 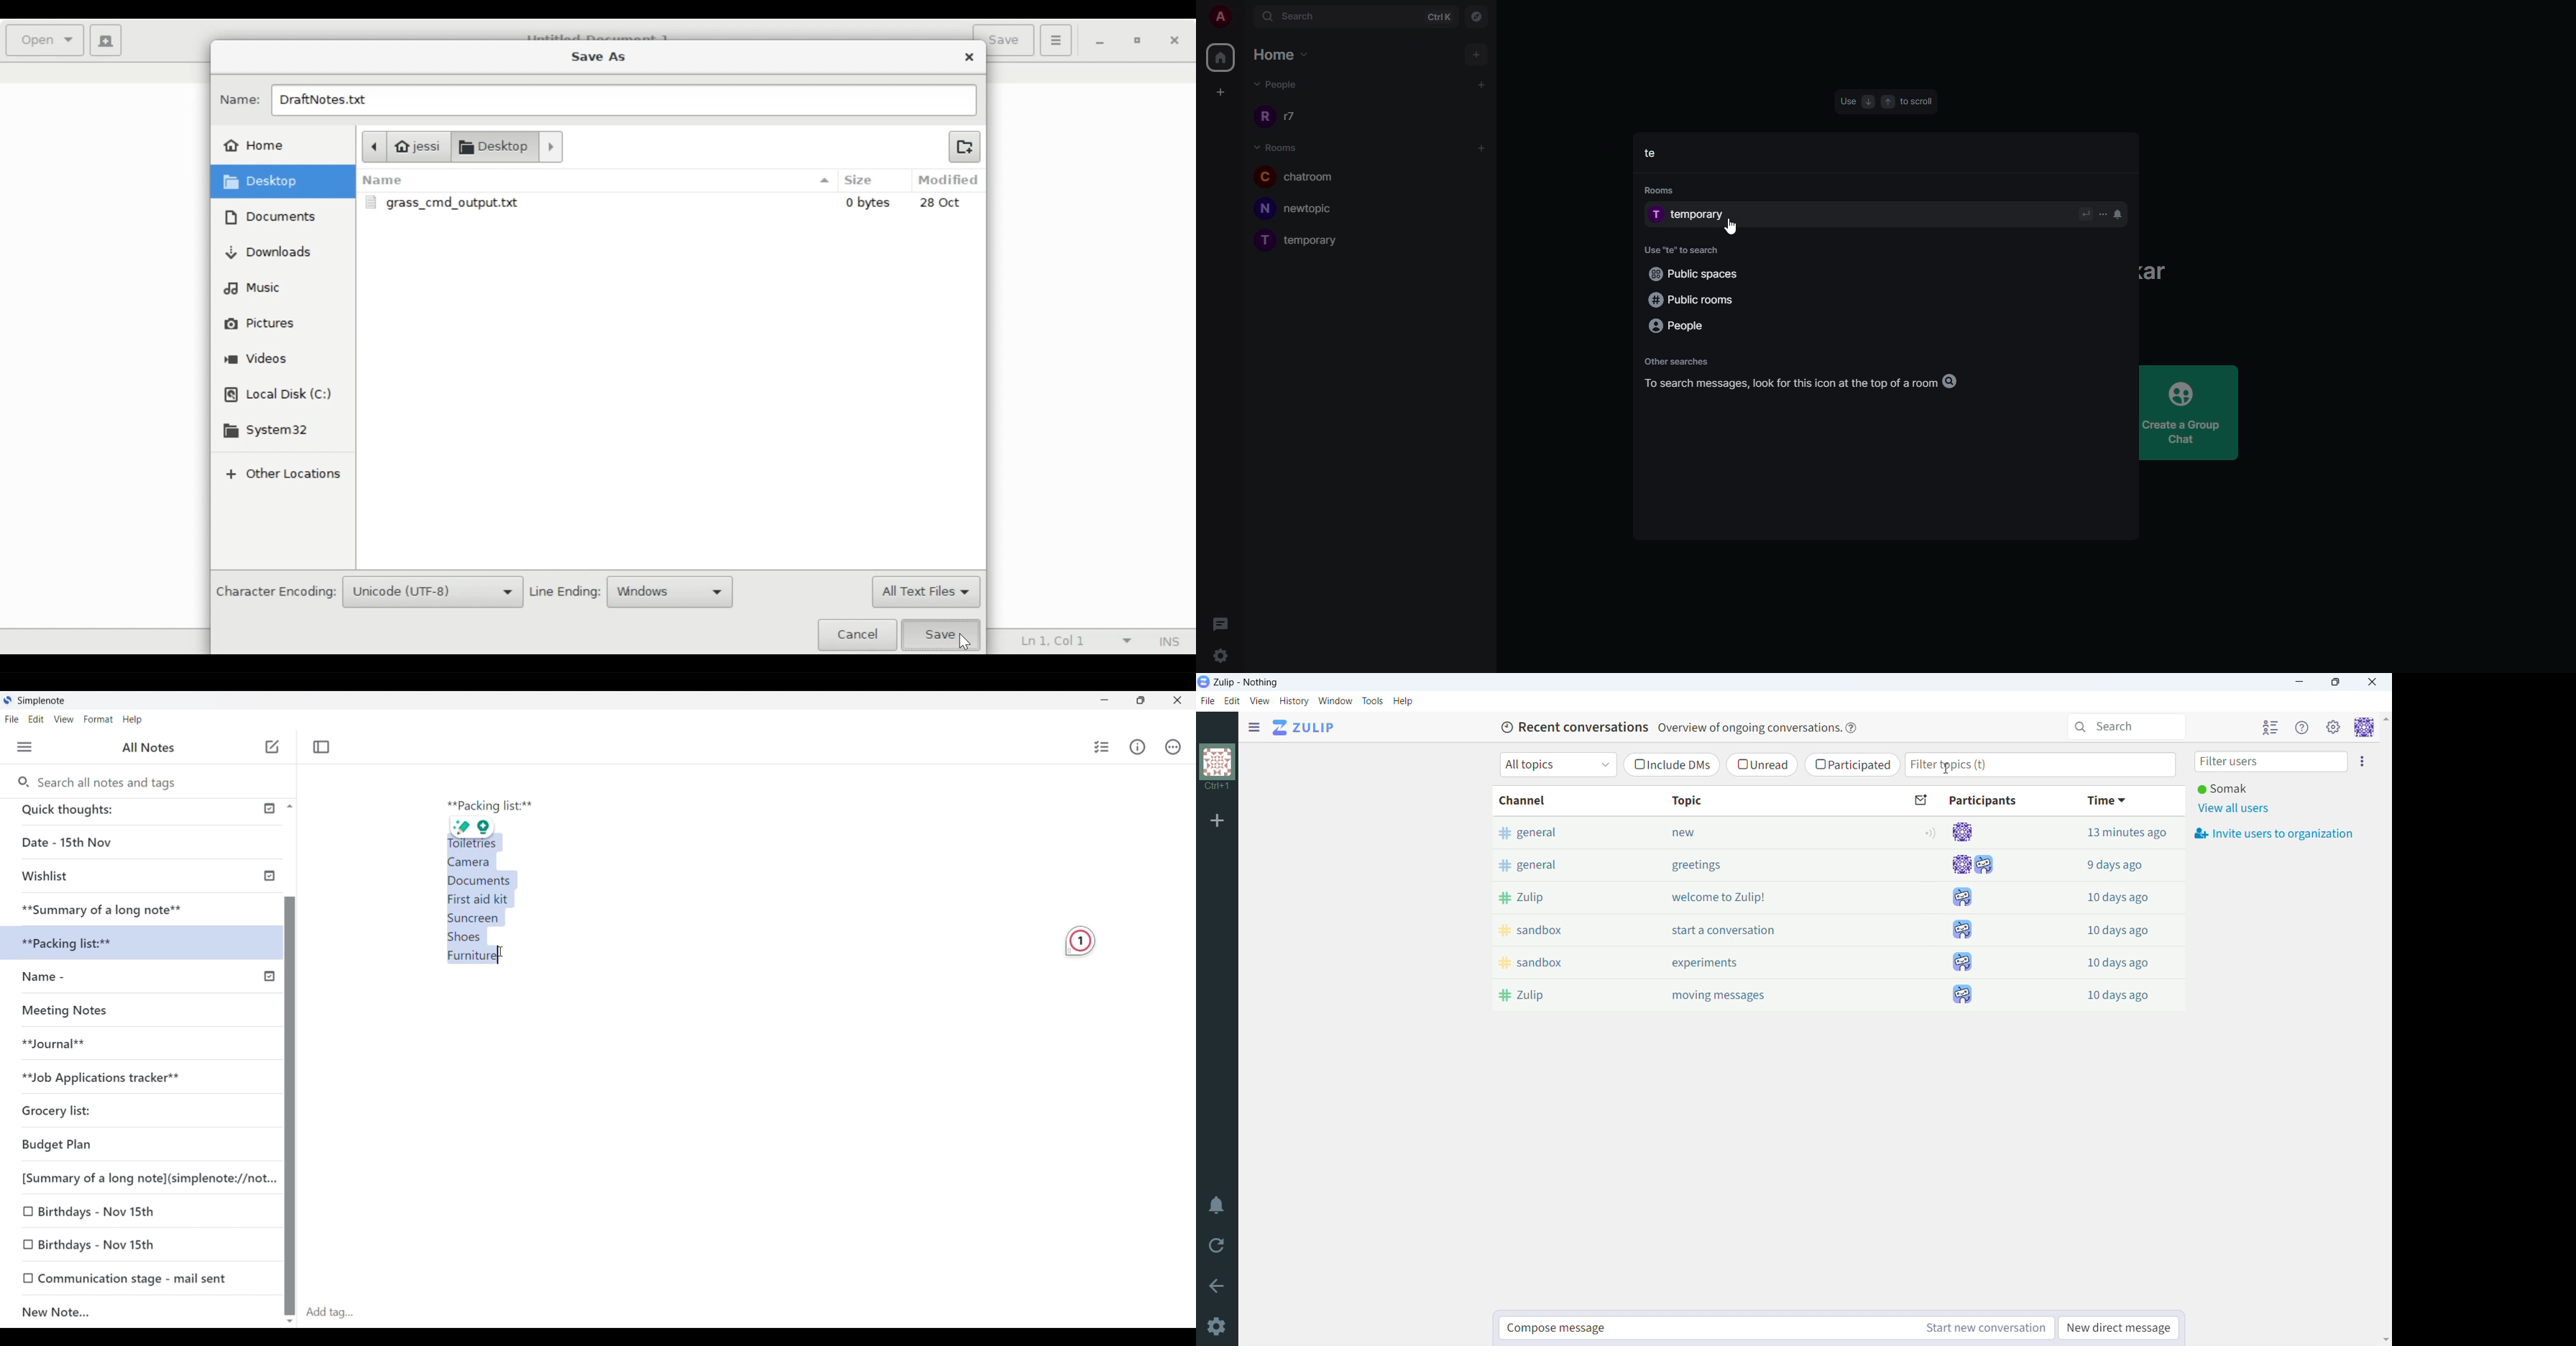 I want to click on Budget Plan, so click(x=94, y=1145).